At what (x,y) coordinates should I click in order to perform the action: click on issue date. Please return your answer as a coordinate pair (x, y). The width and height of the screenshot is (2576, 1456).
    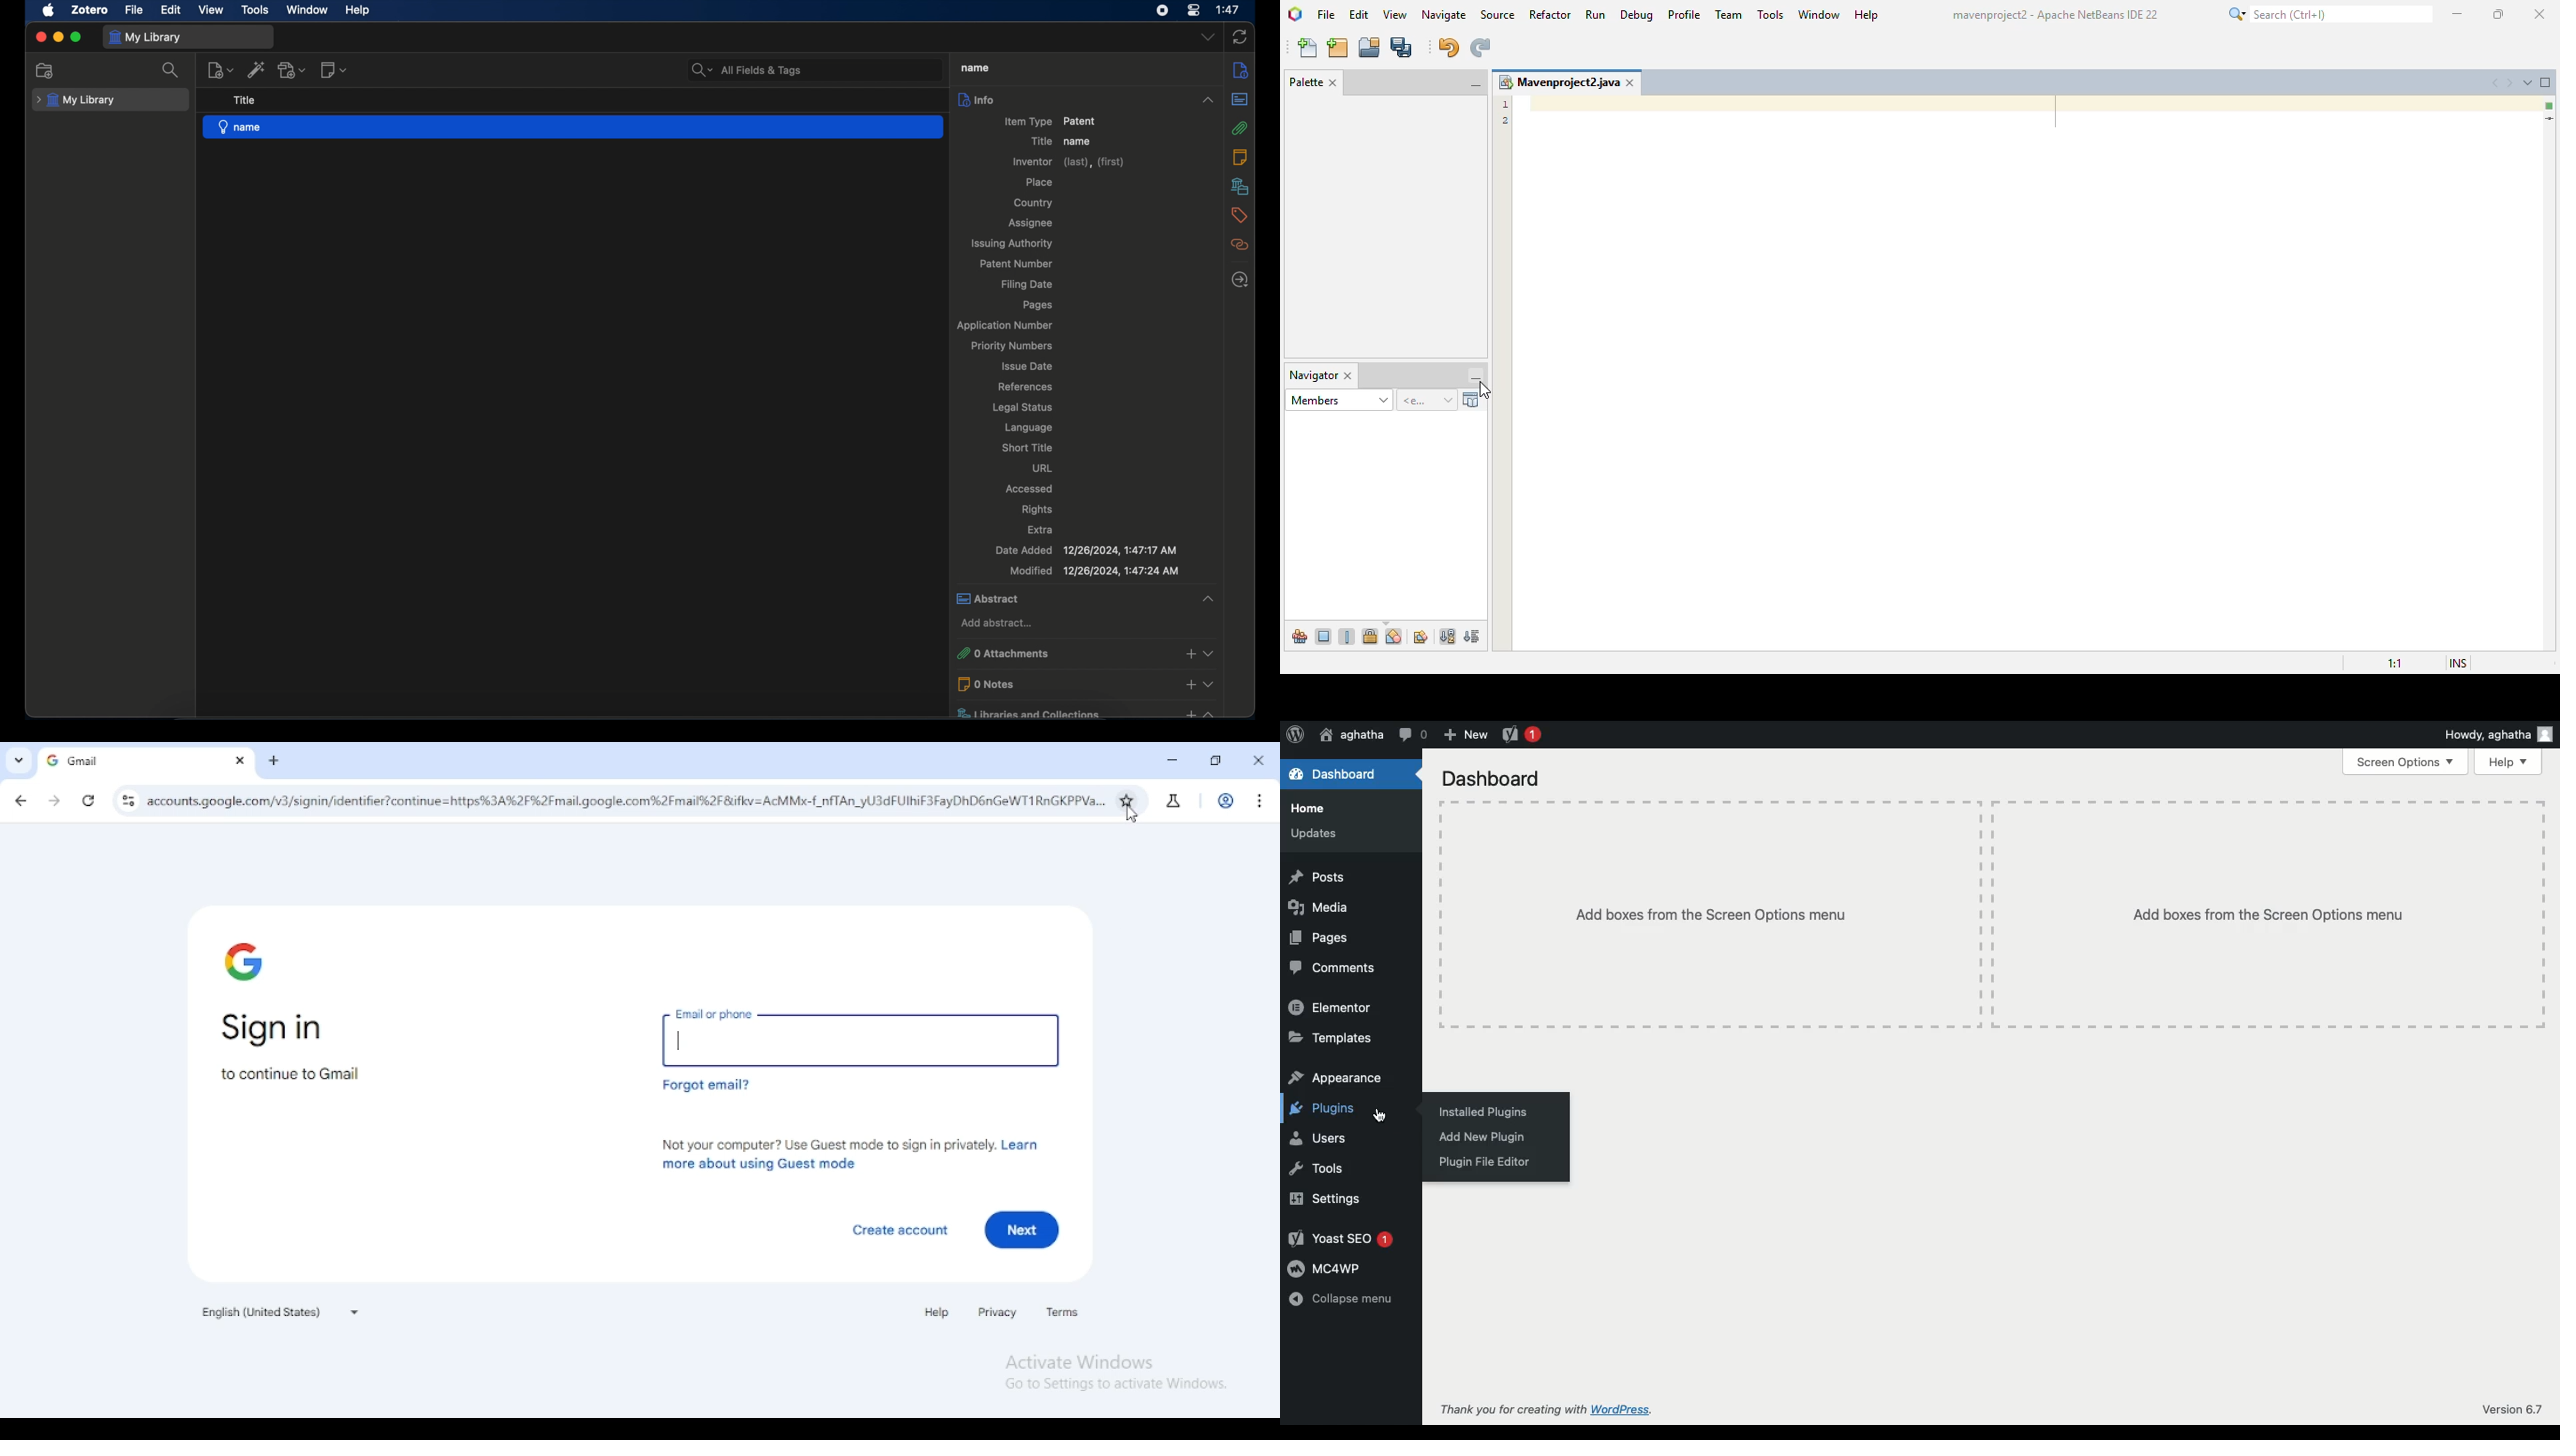
    Looking at the image, I should click on (1025, 366).